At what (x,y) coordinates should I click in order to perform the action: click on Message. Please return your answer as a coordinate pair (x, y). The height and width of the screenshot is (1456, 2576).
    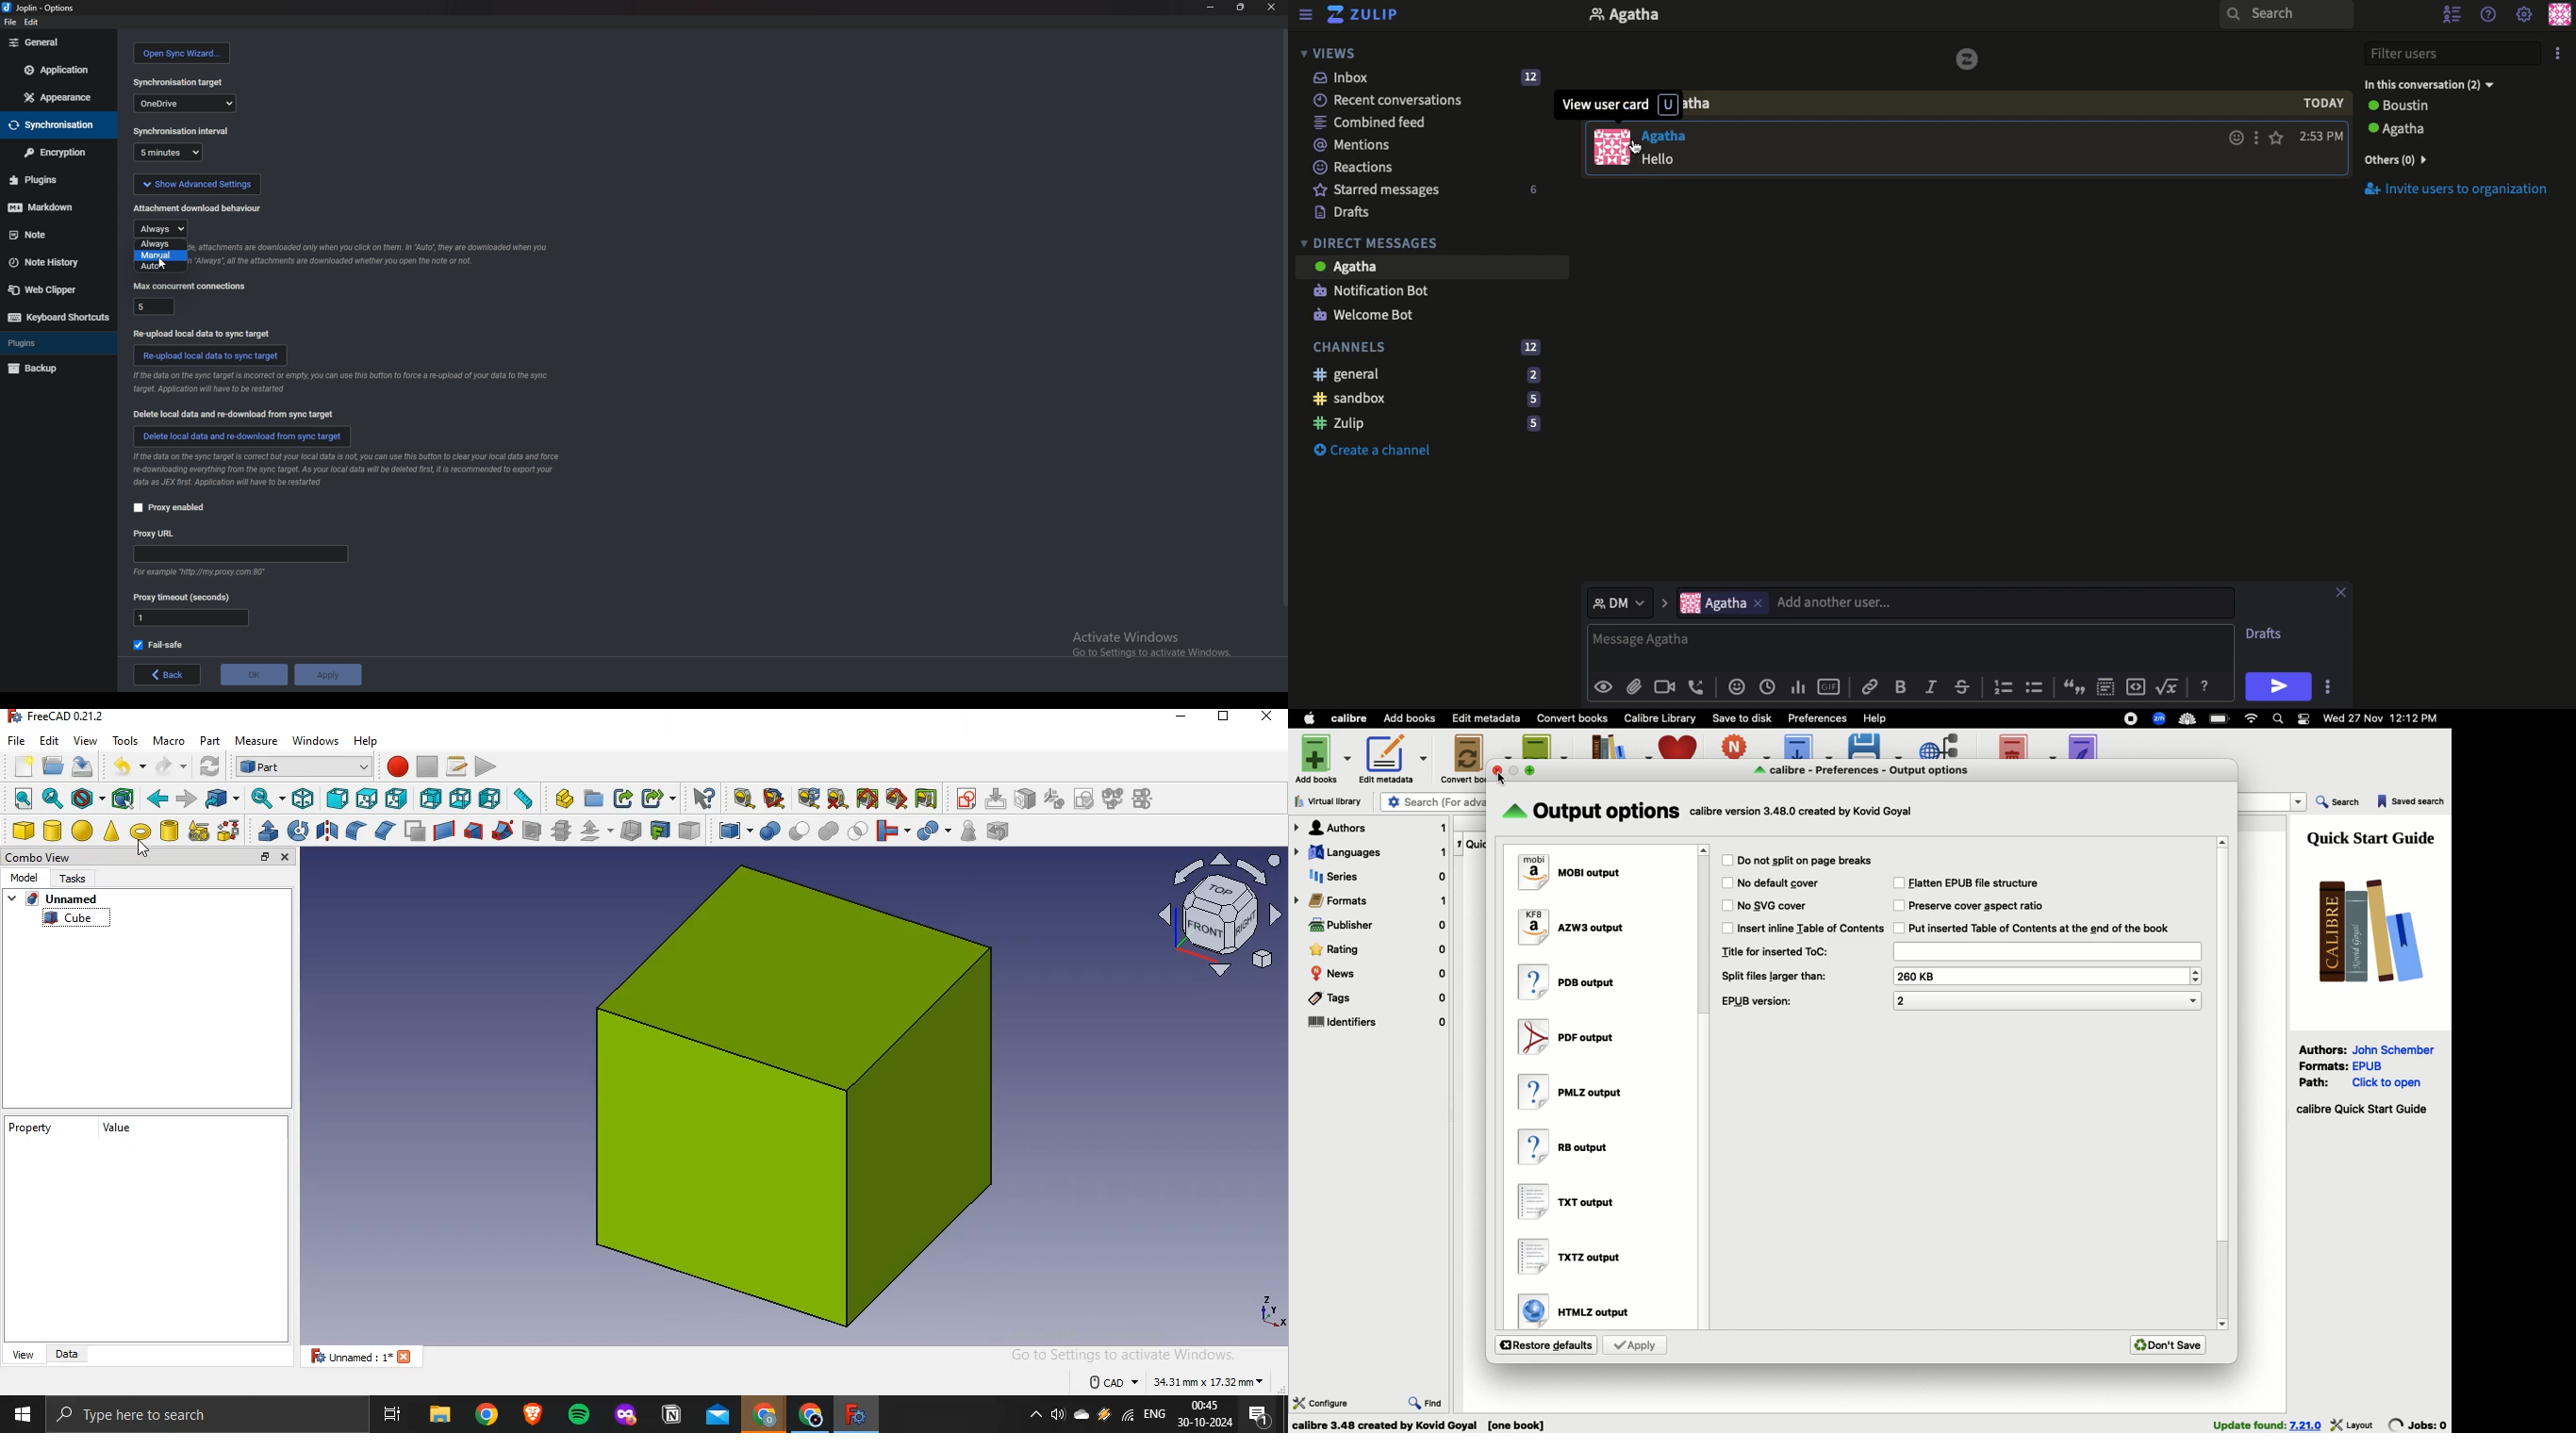
    Looking at the image, I should click on (1681, 161).